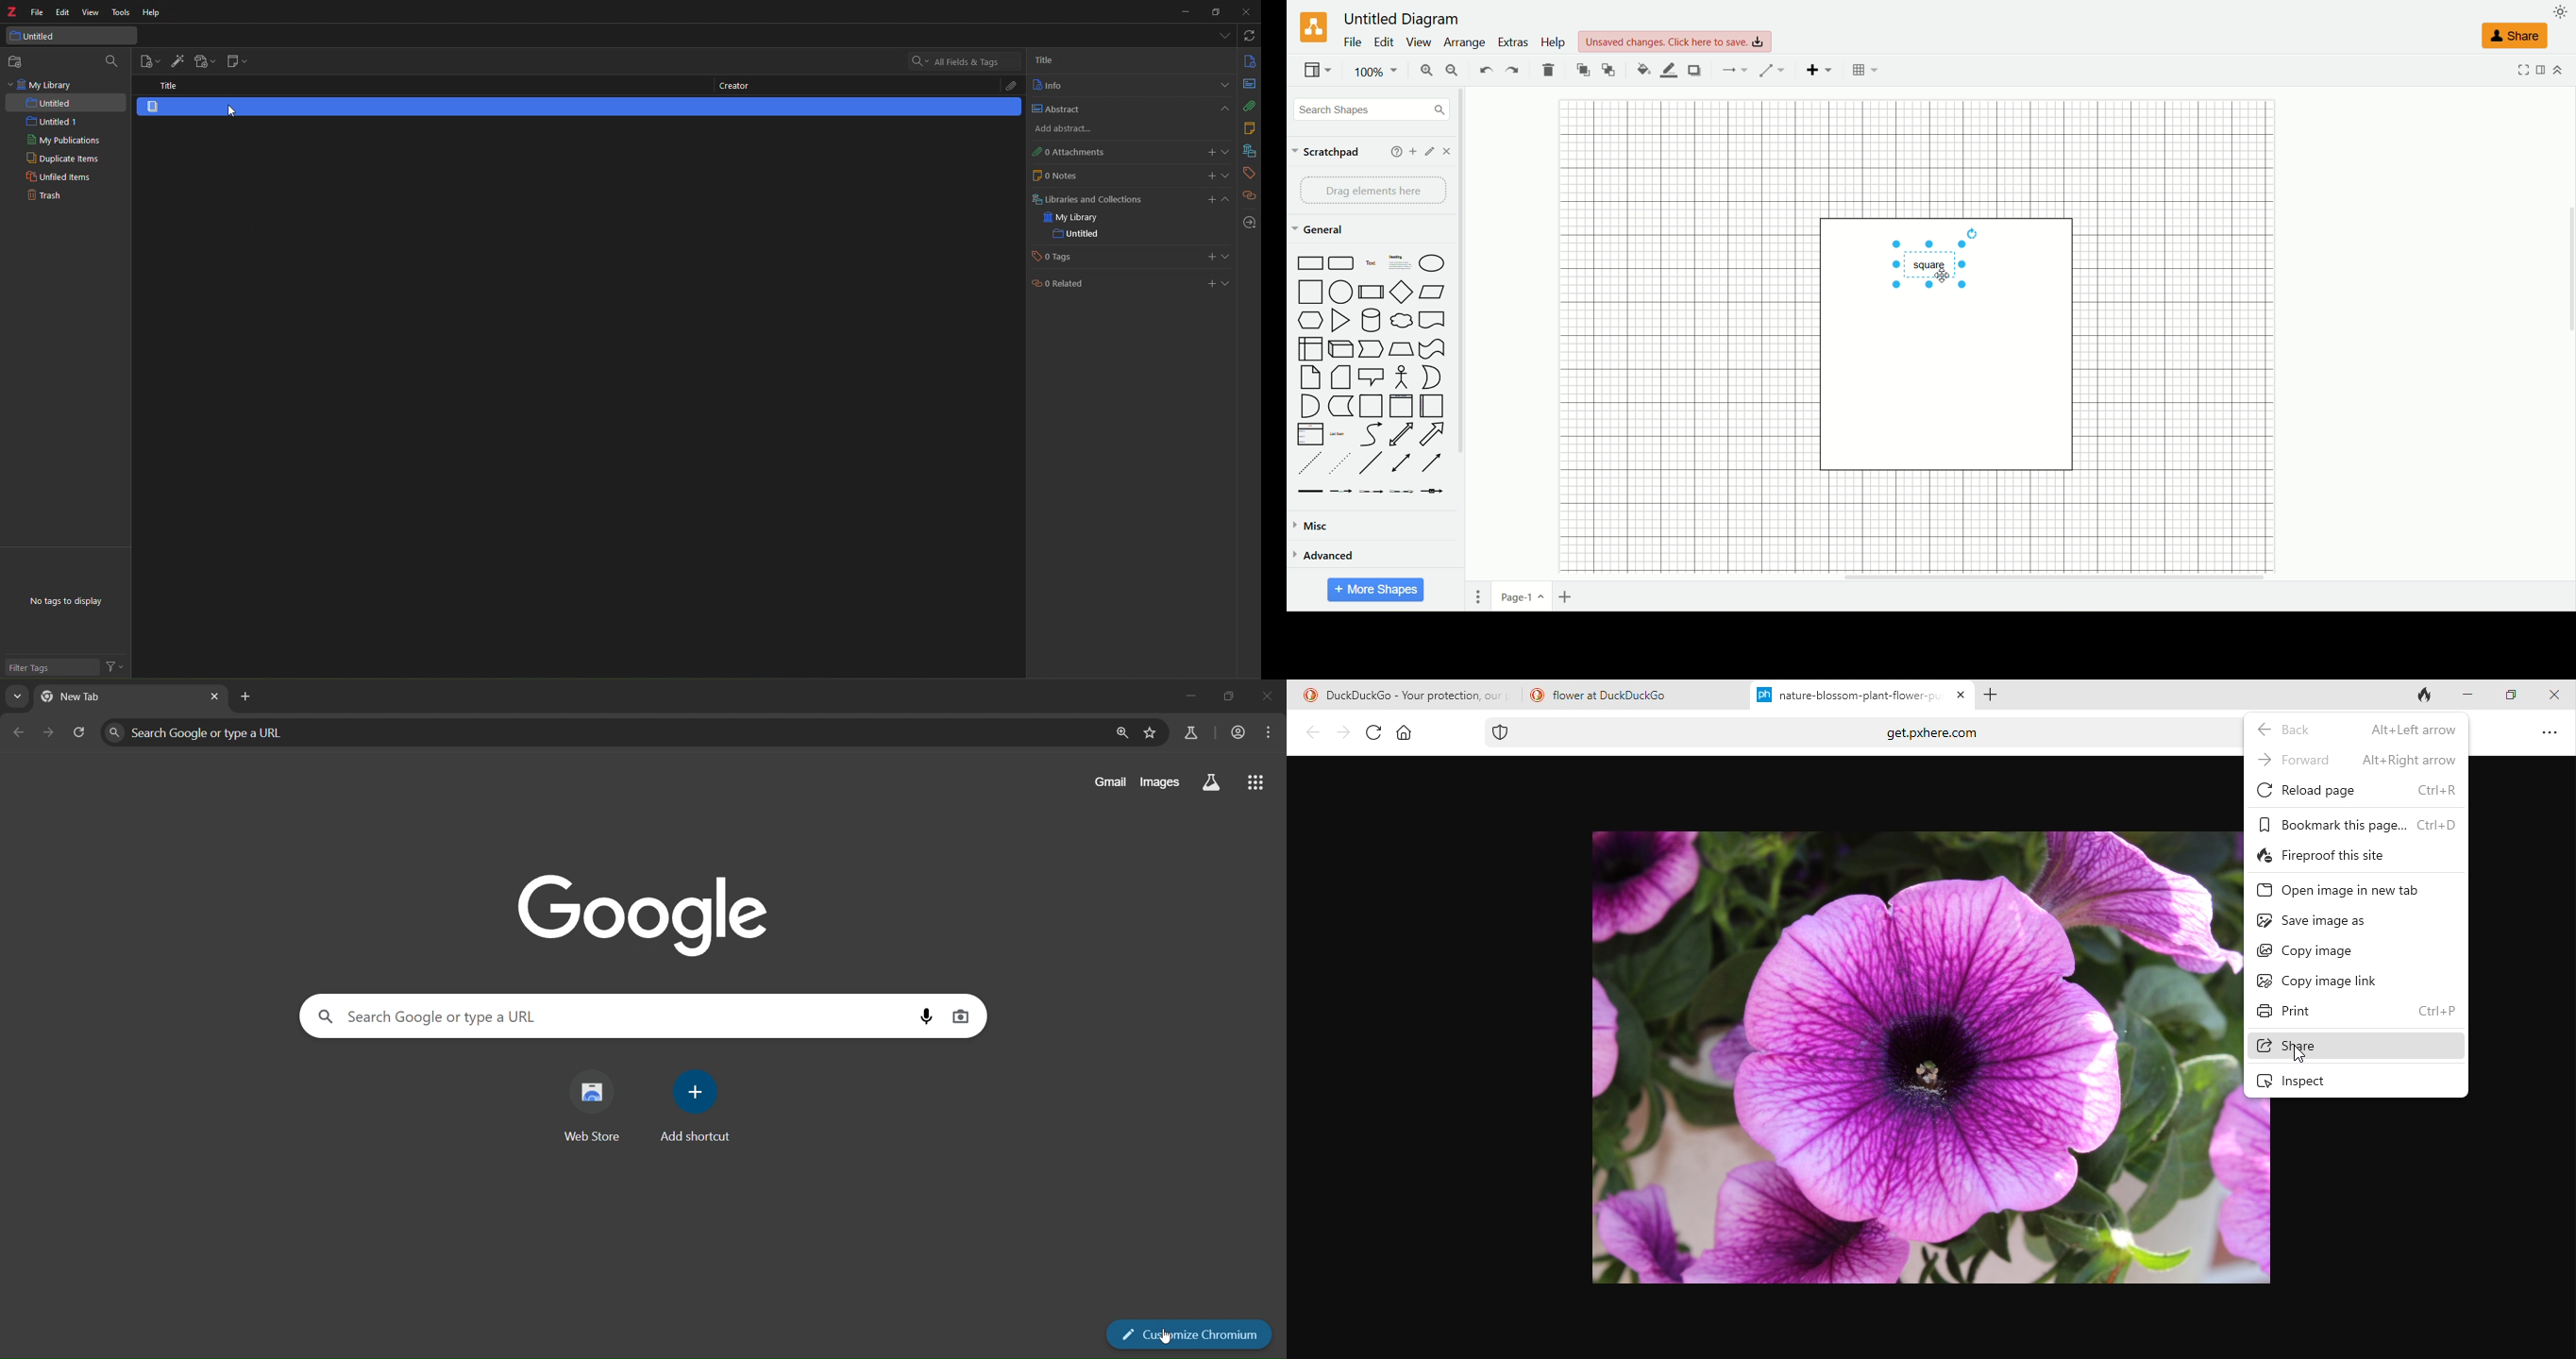 The height and width of the screenshot is (1372, 2576). What do you see at coordinates (1211, 152) in the screenshot?
I see `add` at bounding box center [1211, 152].